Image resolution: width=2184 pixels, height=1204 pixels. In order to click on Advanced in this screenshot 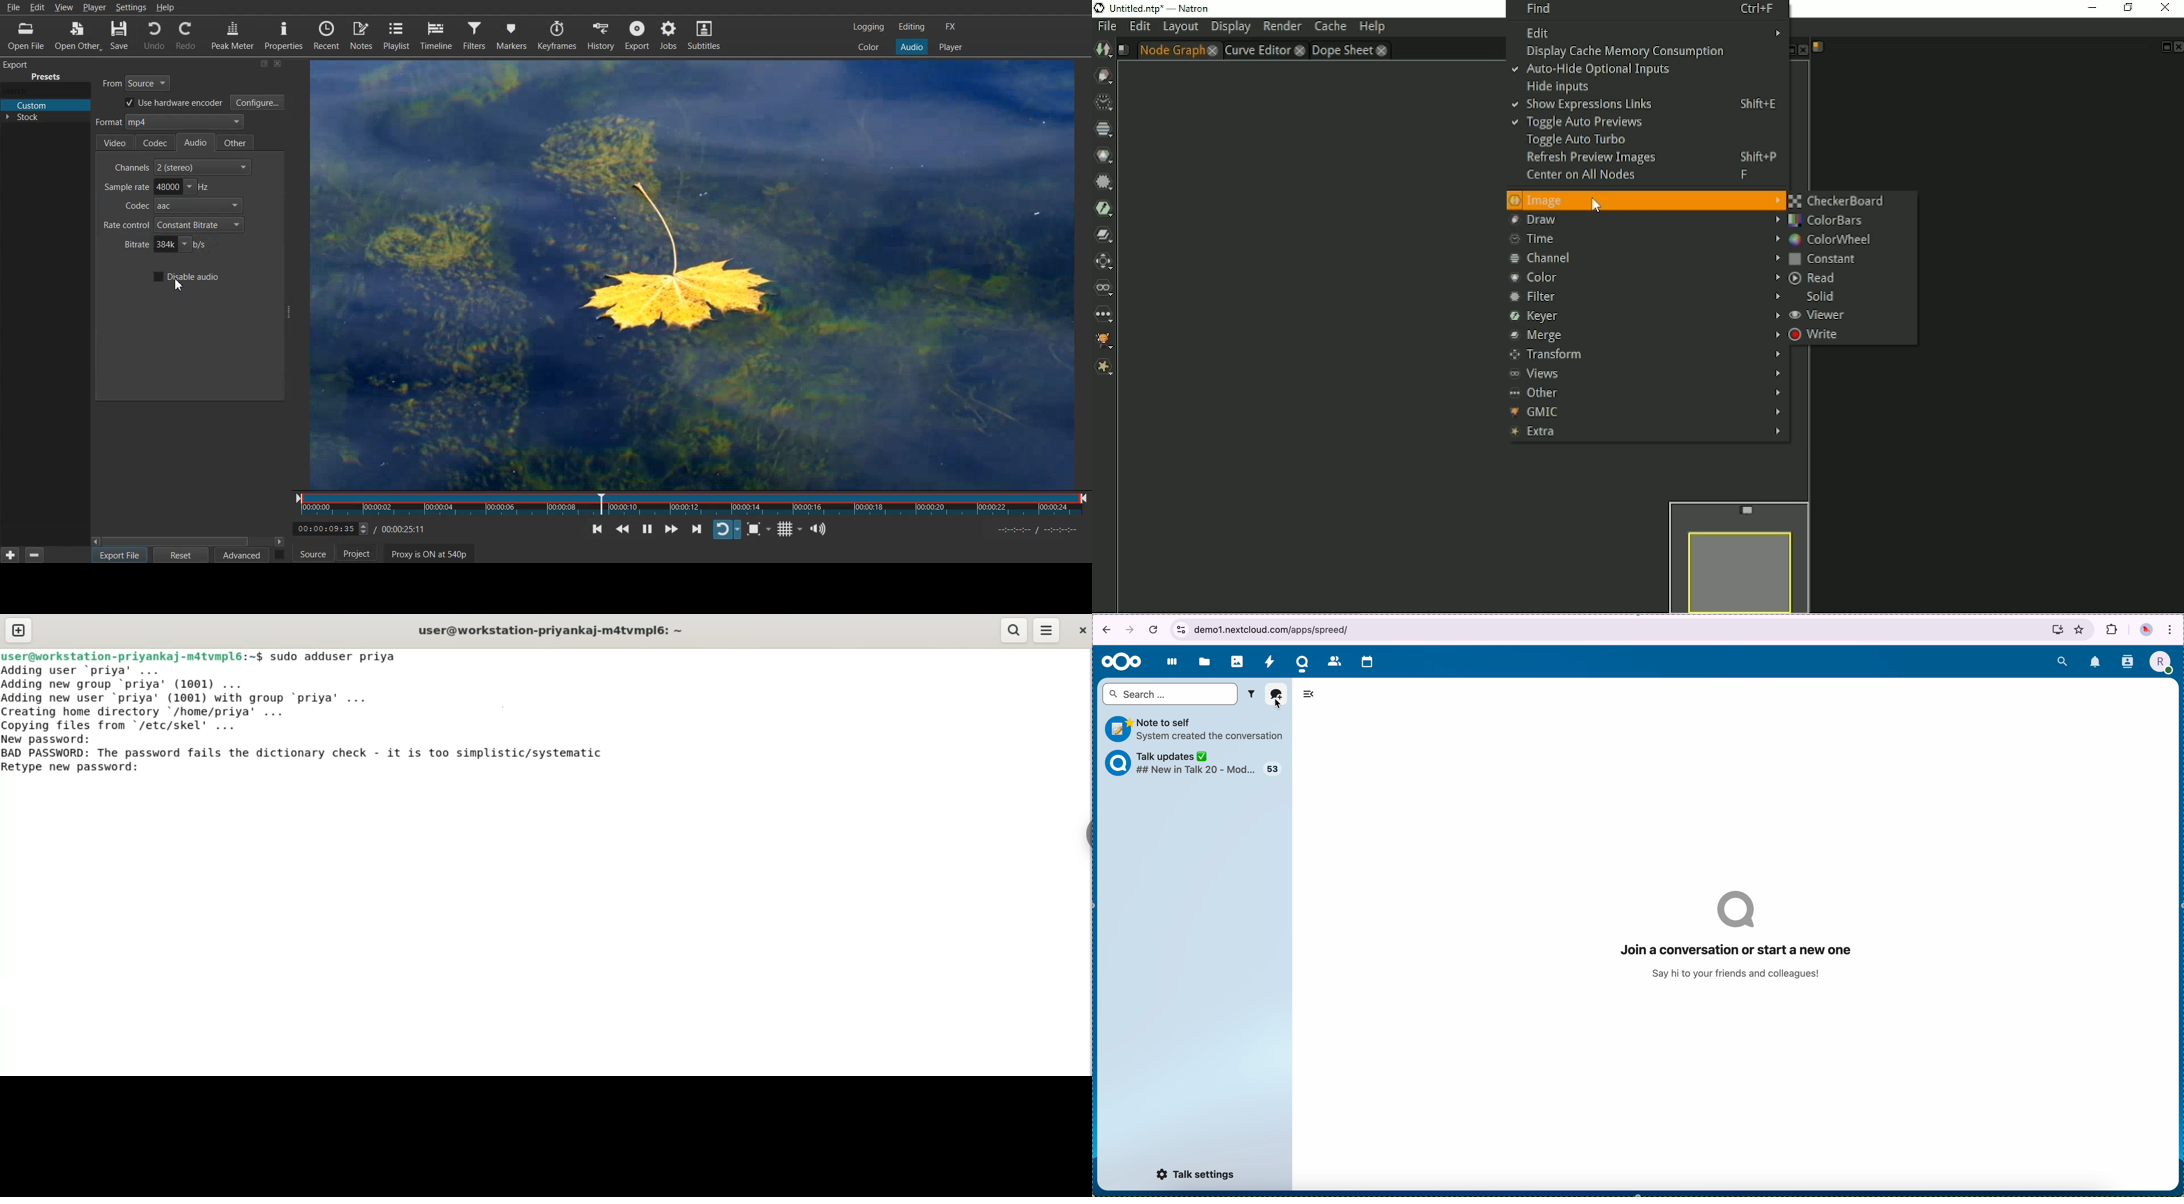, I will do `click(242, 555)`.